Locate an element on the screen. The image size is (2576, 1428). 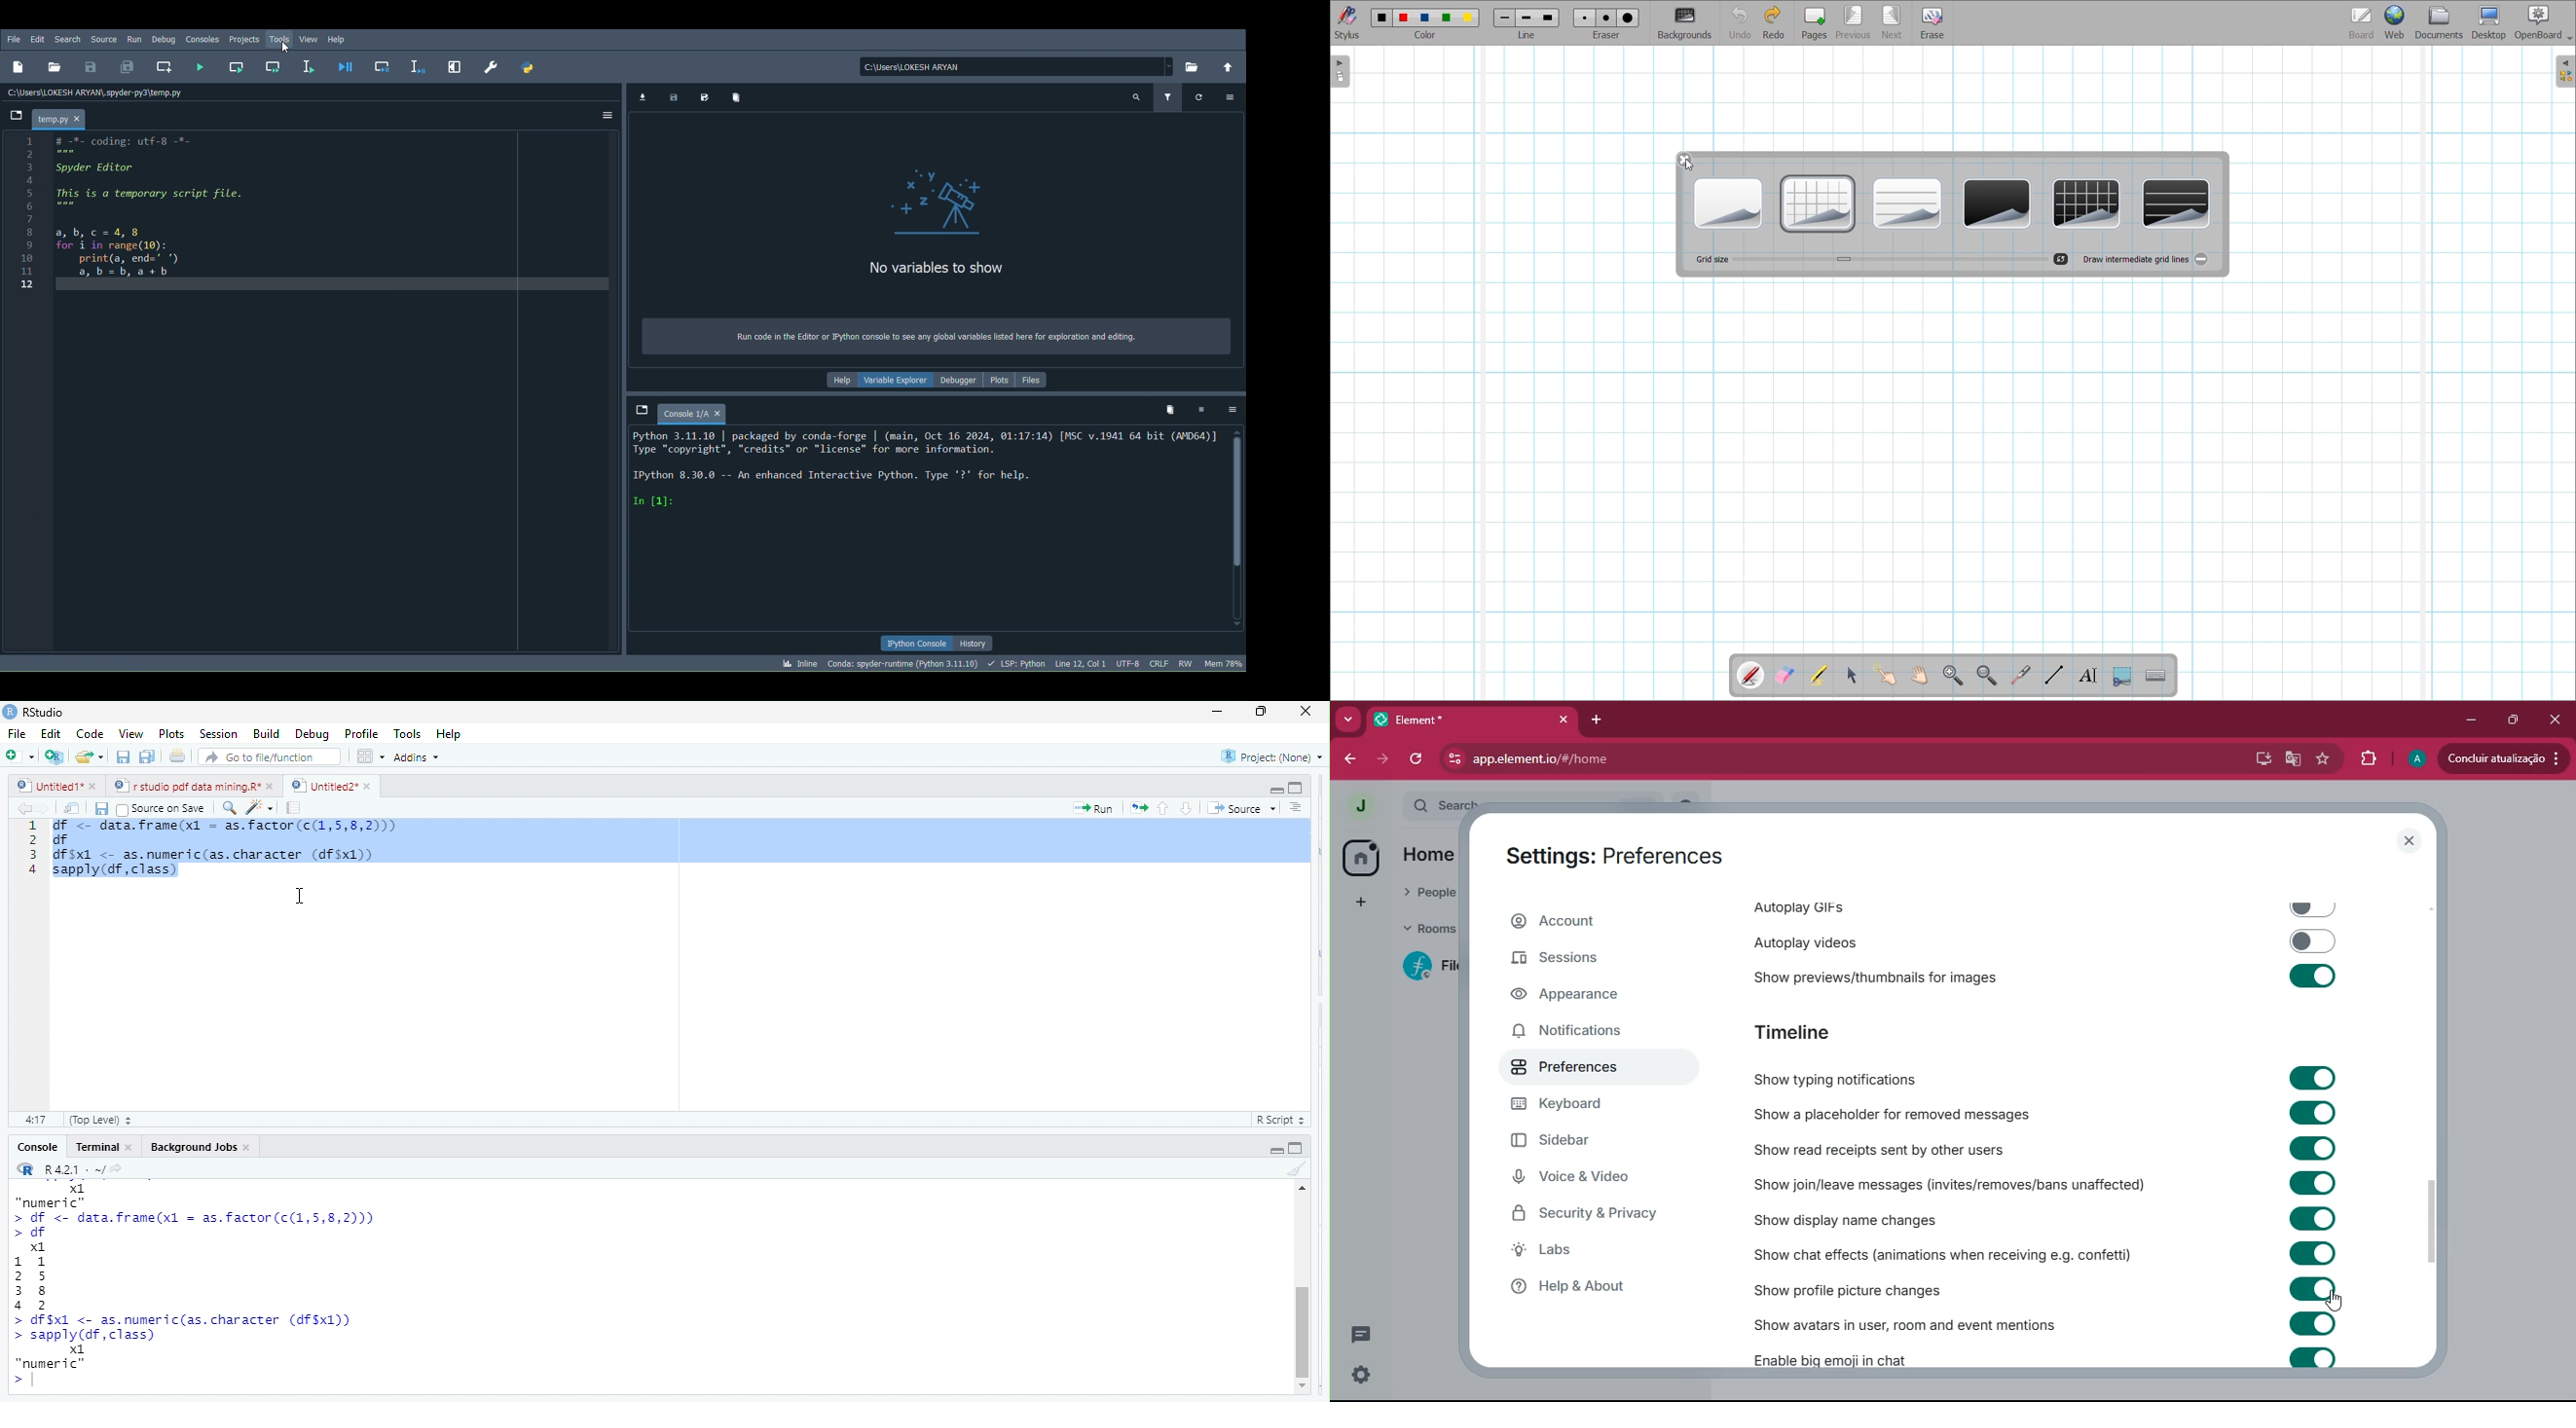
Edit is located at coordinates (36, 40).